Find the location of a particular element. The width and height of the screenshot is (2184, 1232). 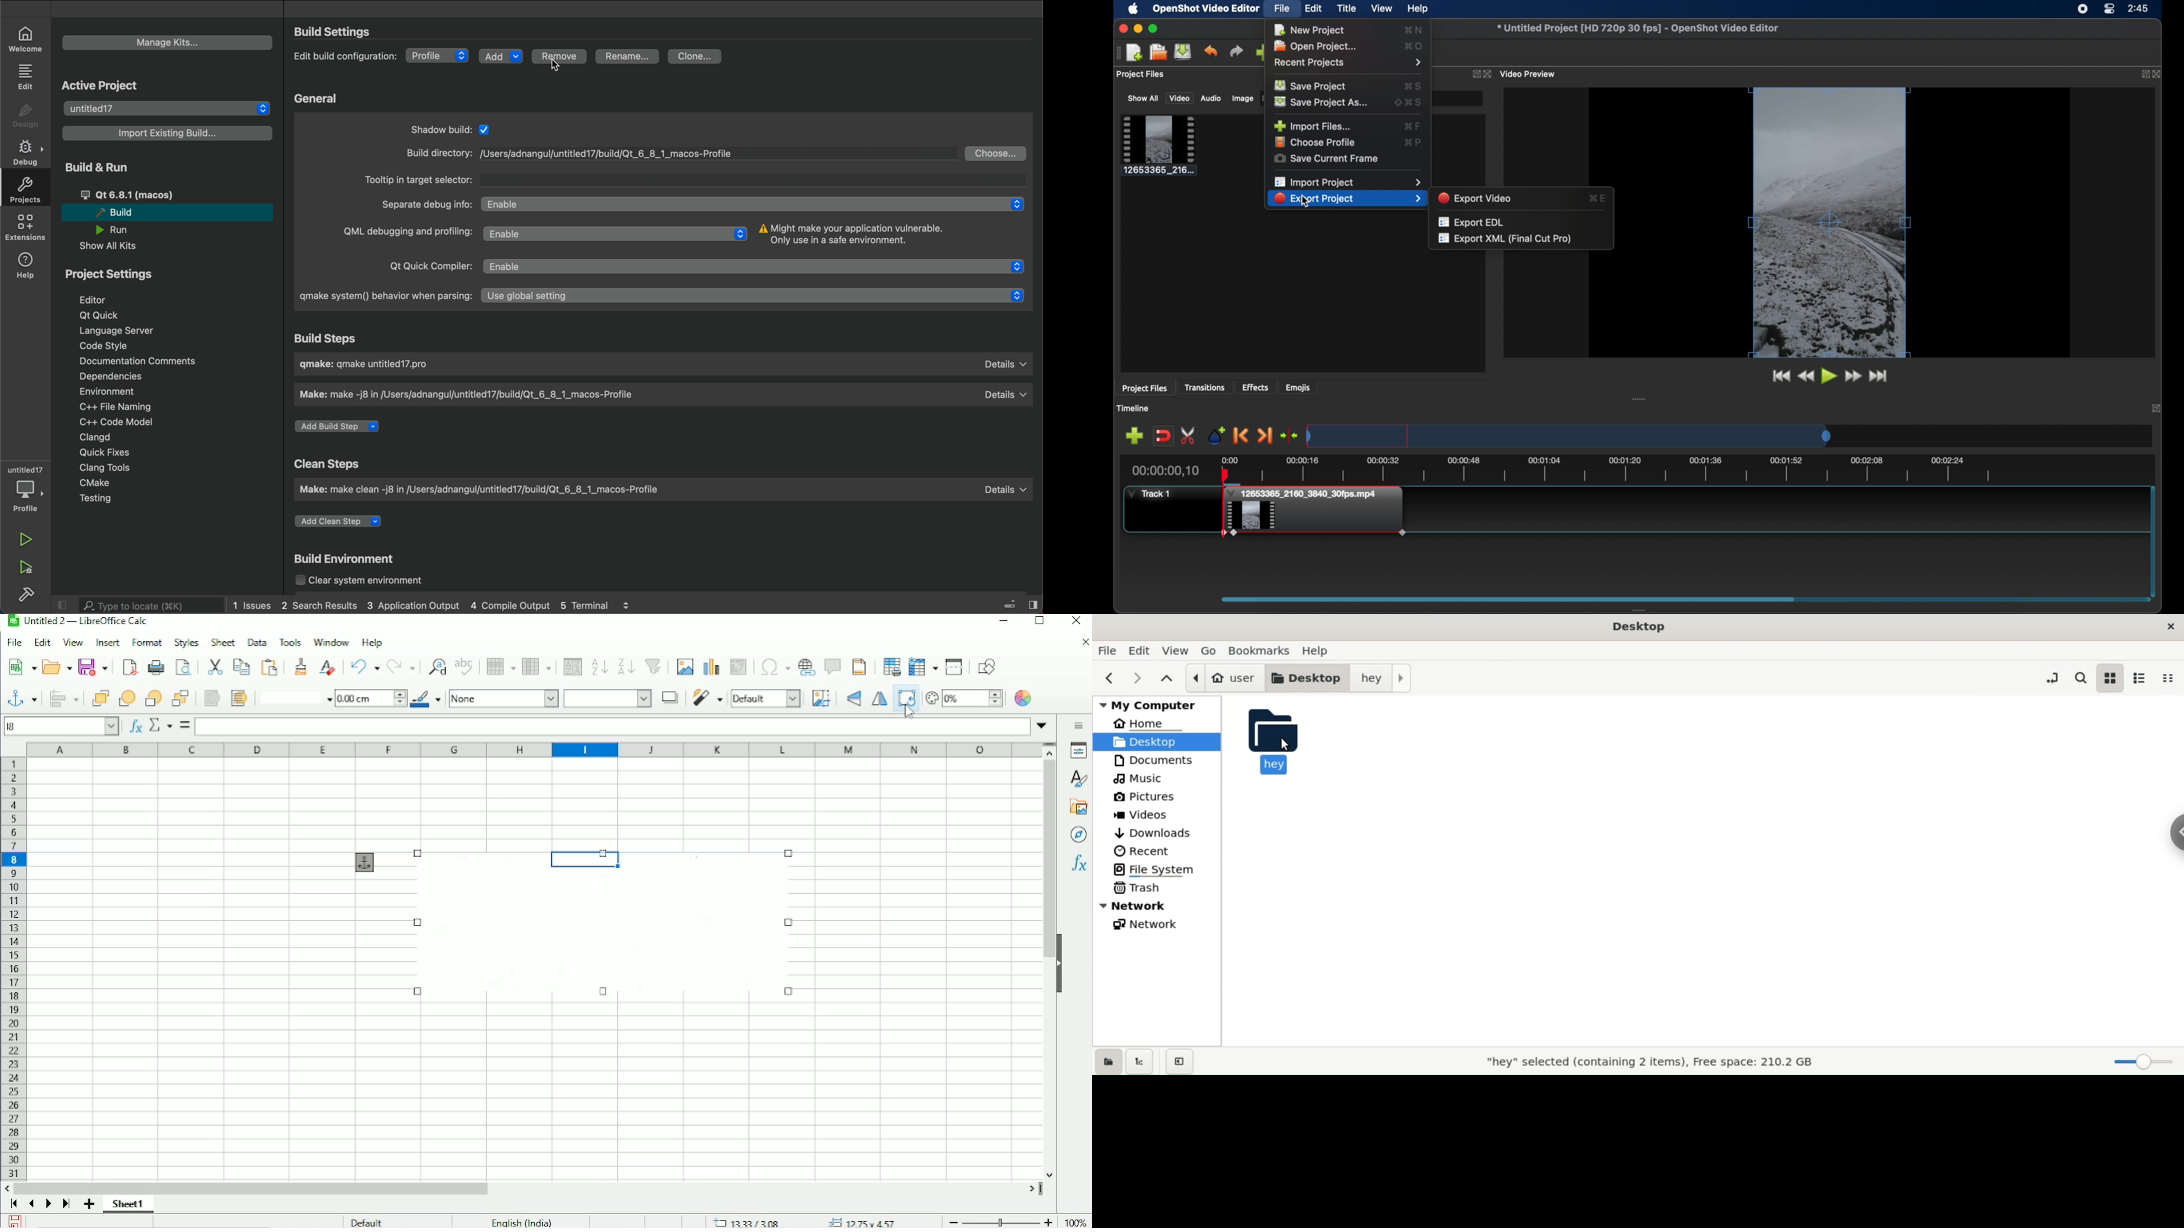

environment is located at coordinates (119, 390).